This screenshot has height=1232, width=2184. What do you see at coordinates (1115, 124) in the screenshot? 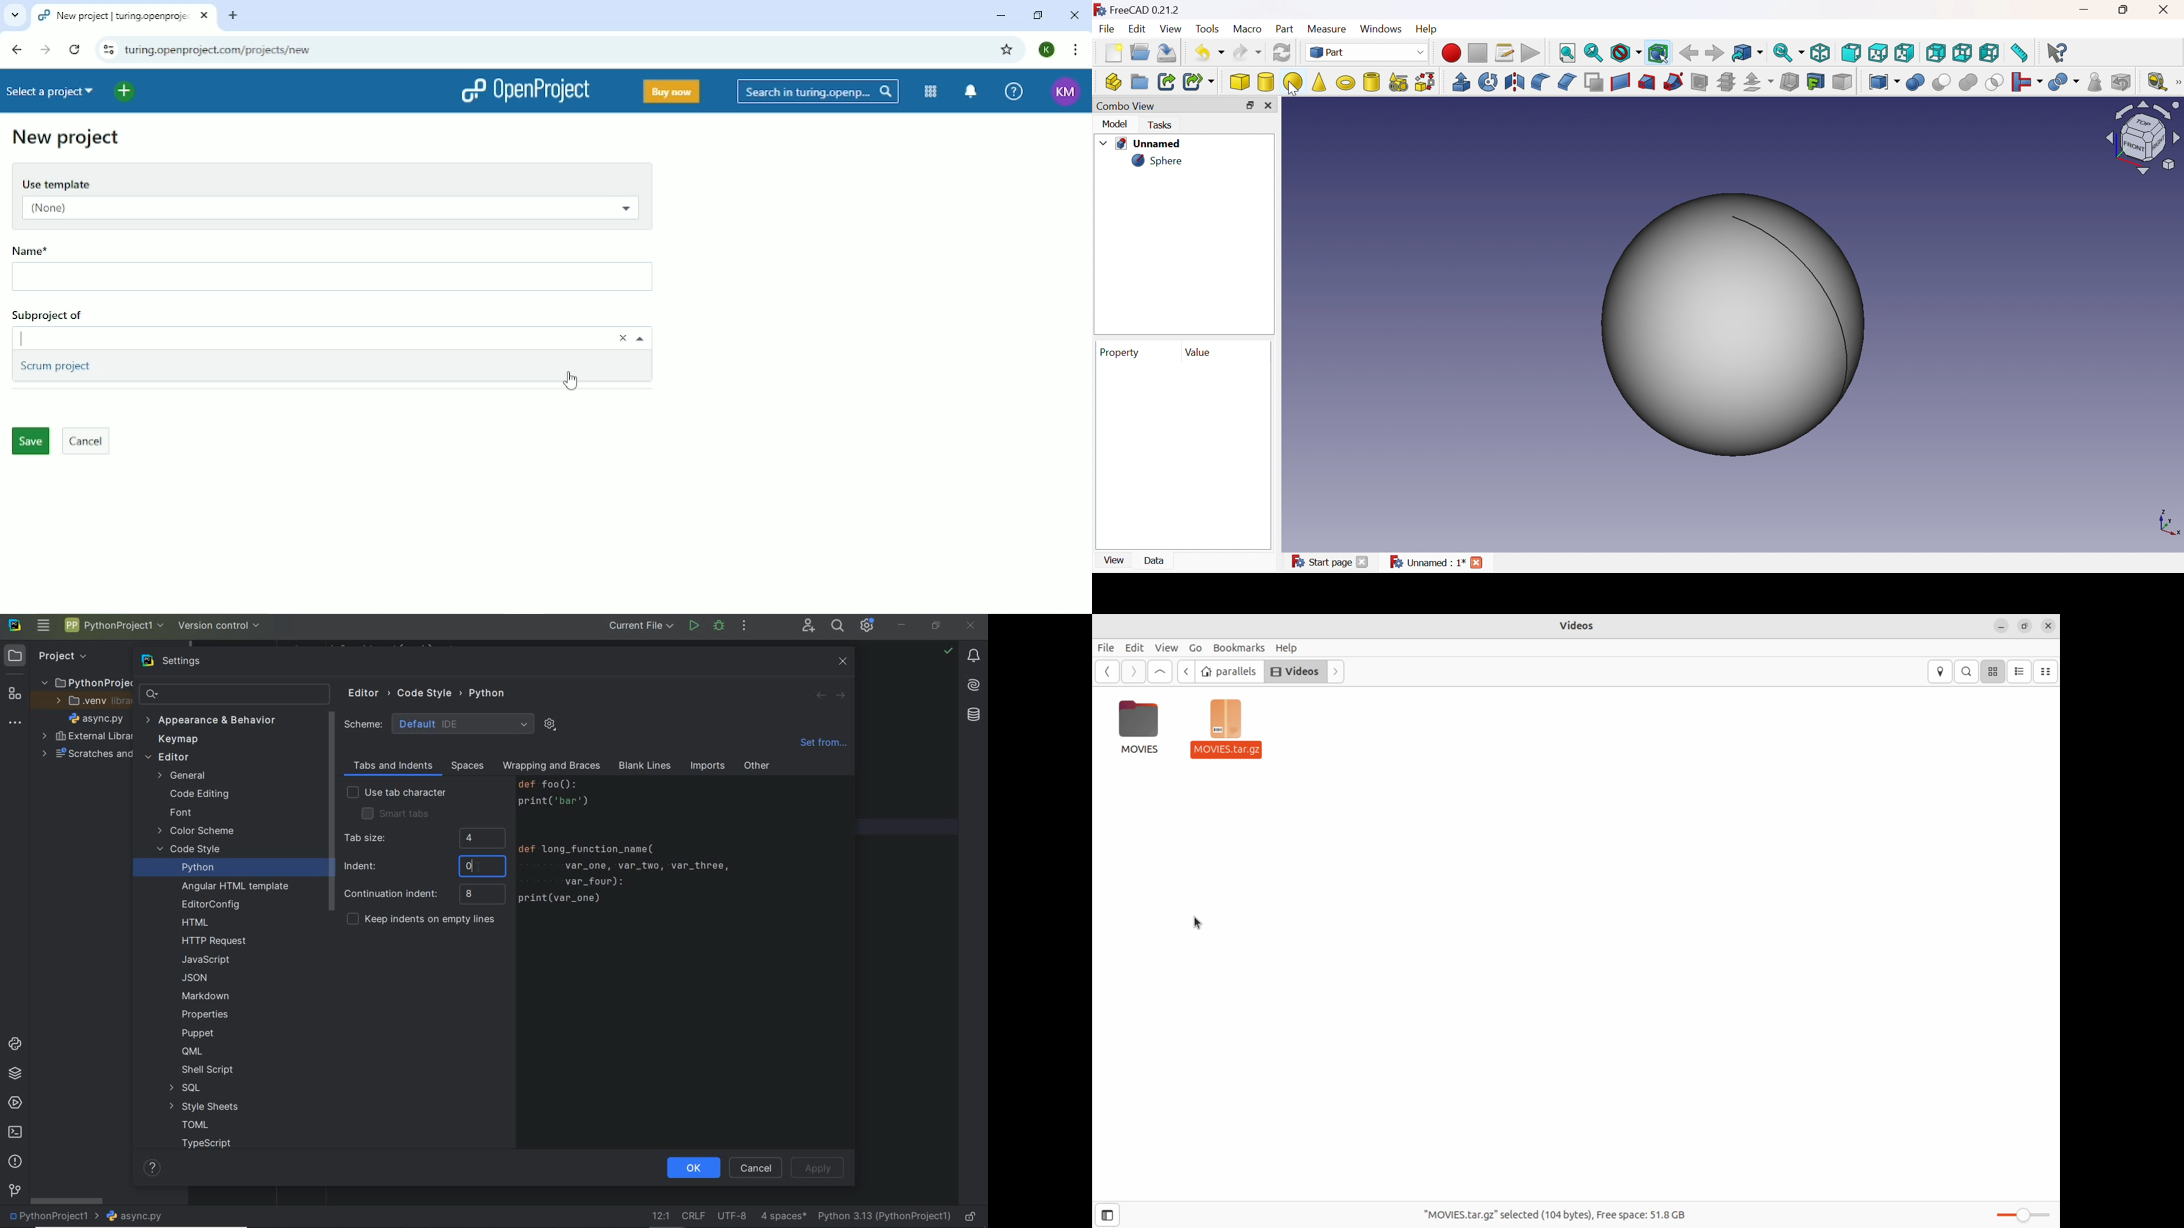
I see `Model` at bounding box center [1115, 124].